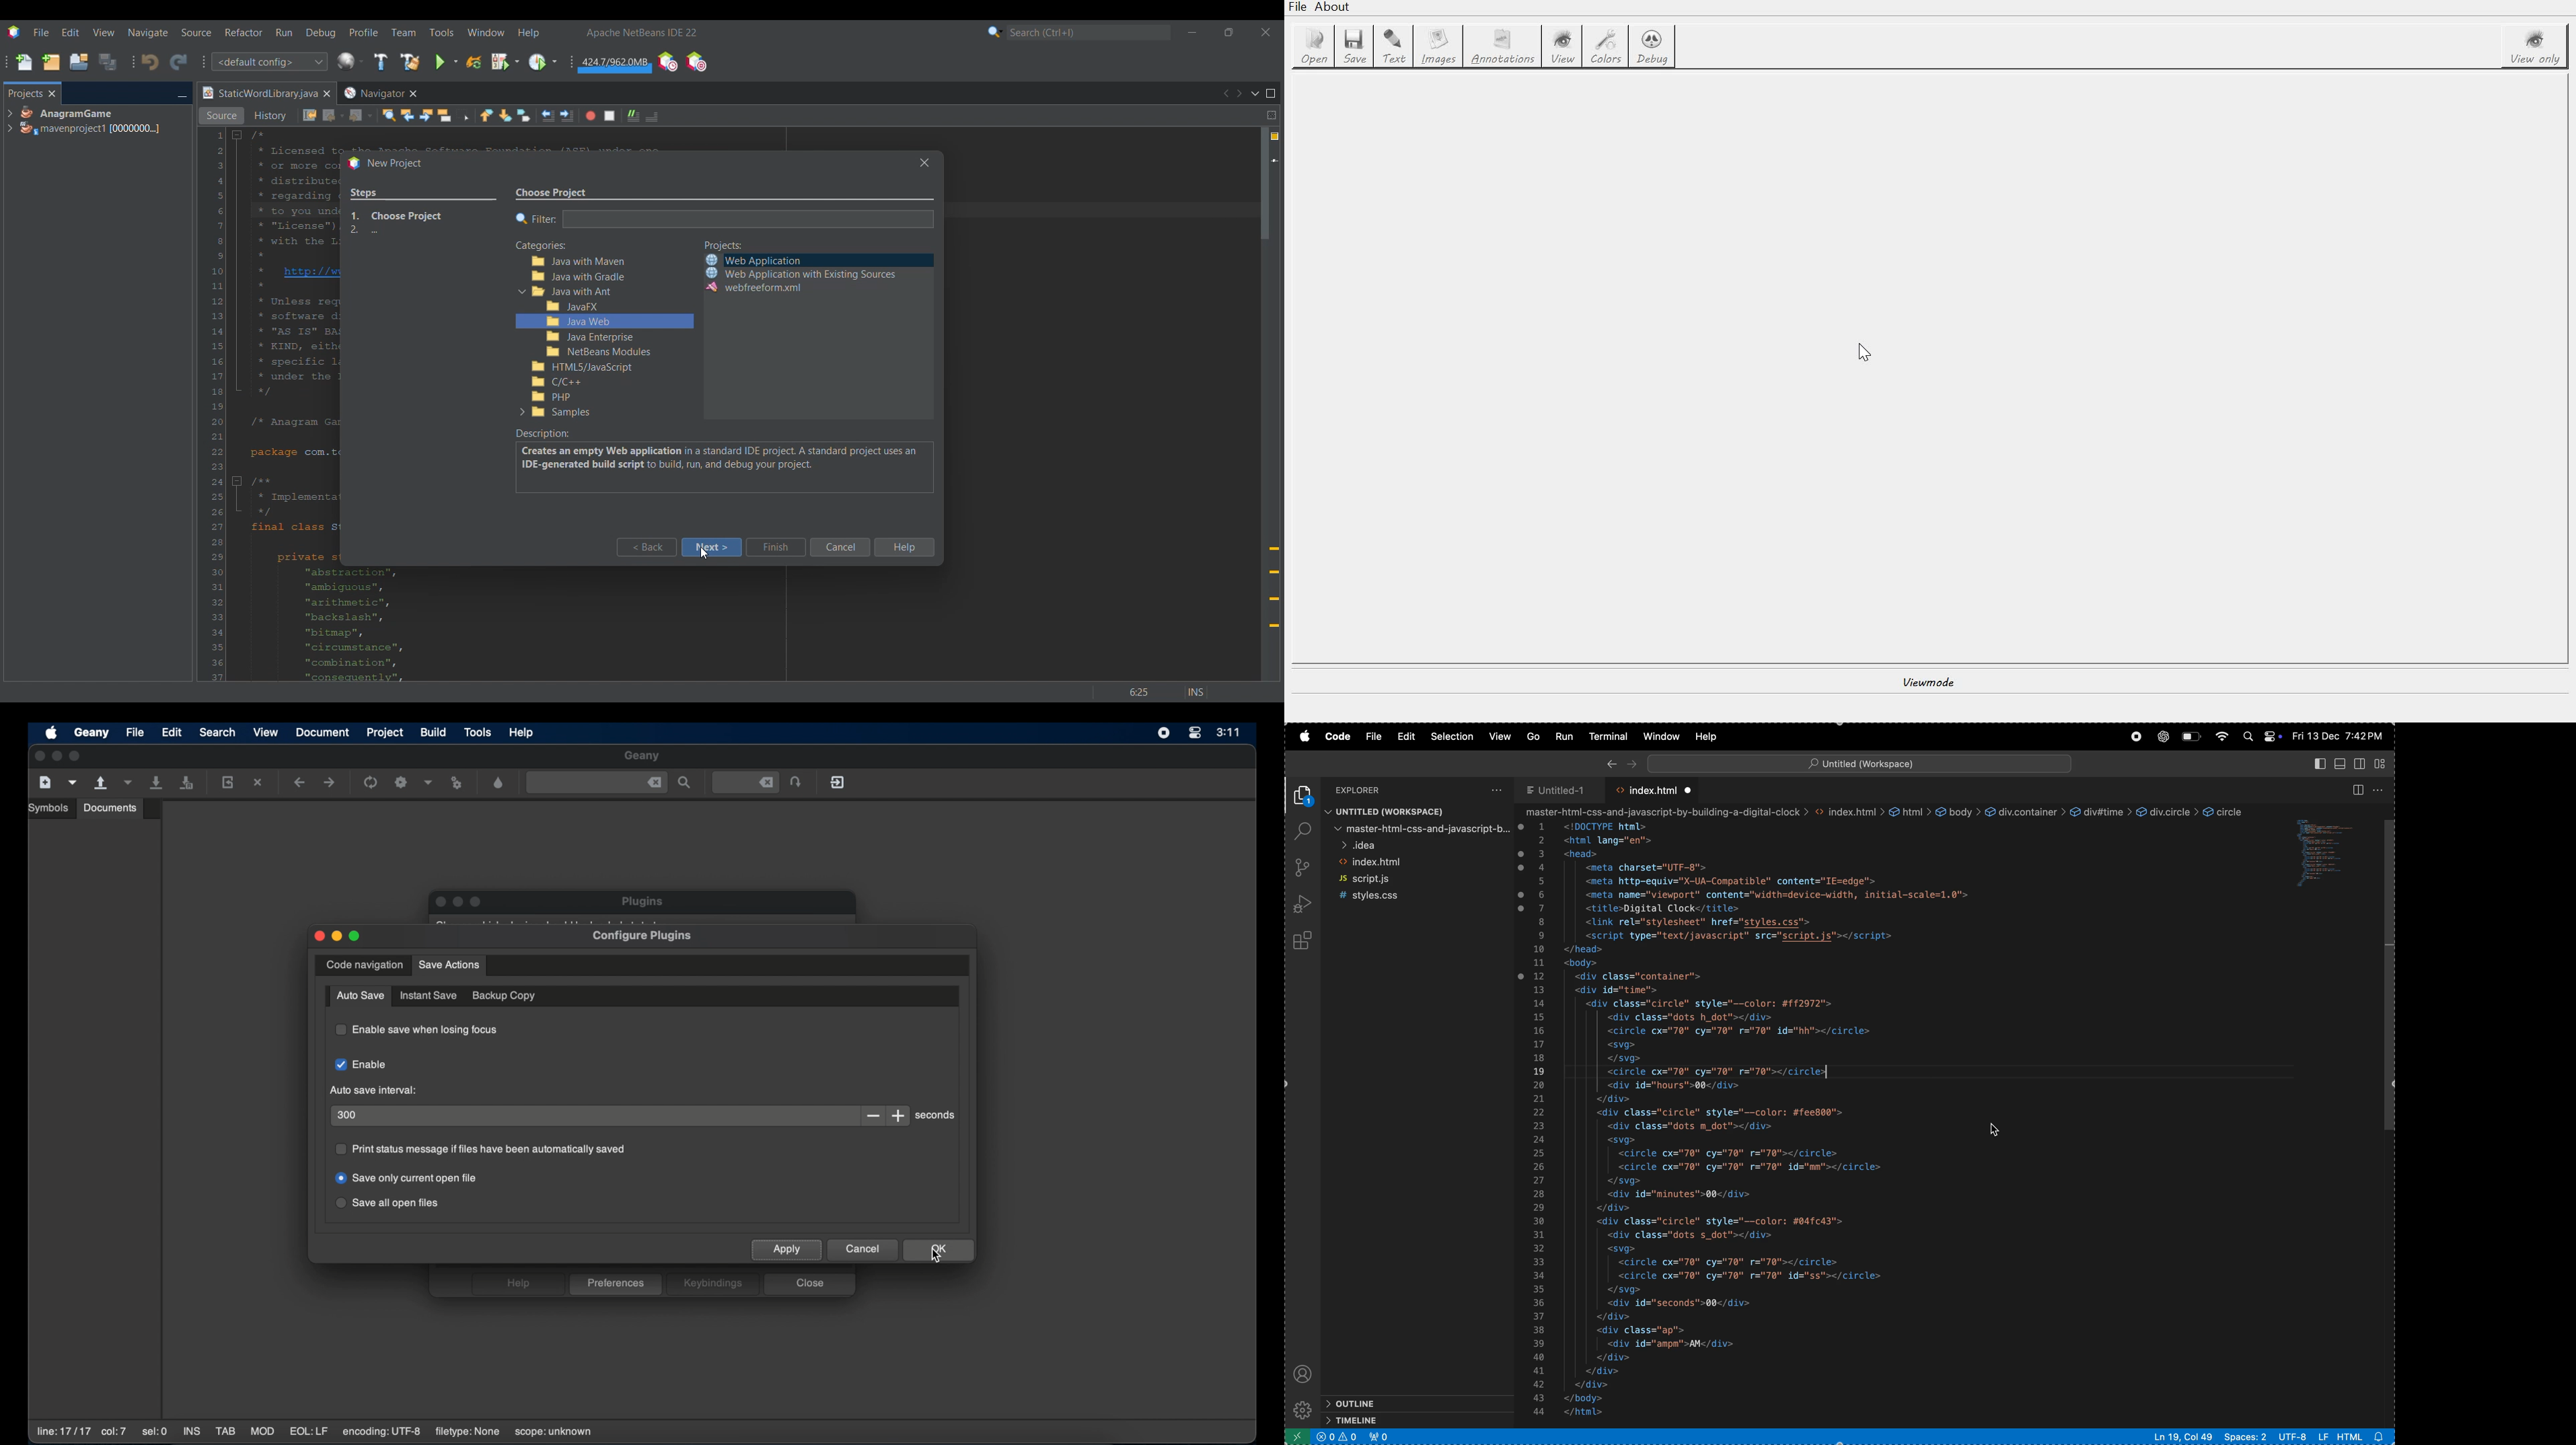 The width and height of the screenshot is (2576, 1456). I want to click on Find selection, so click(389, 115).